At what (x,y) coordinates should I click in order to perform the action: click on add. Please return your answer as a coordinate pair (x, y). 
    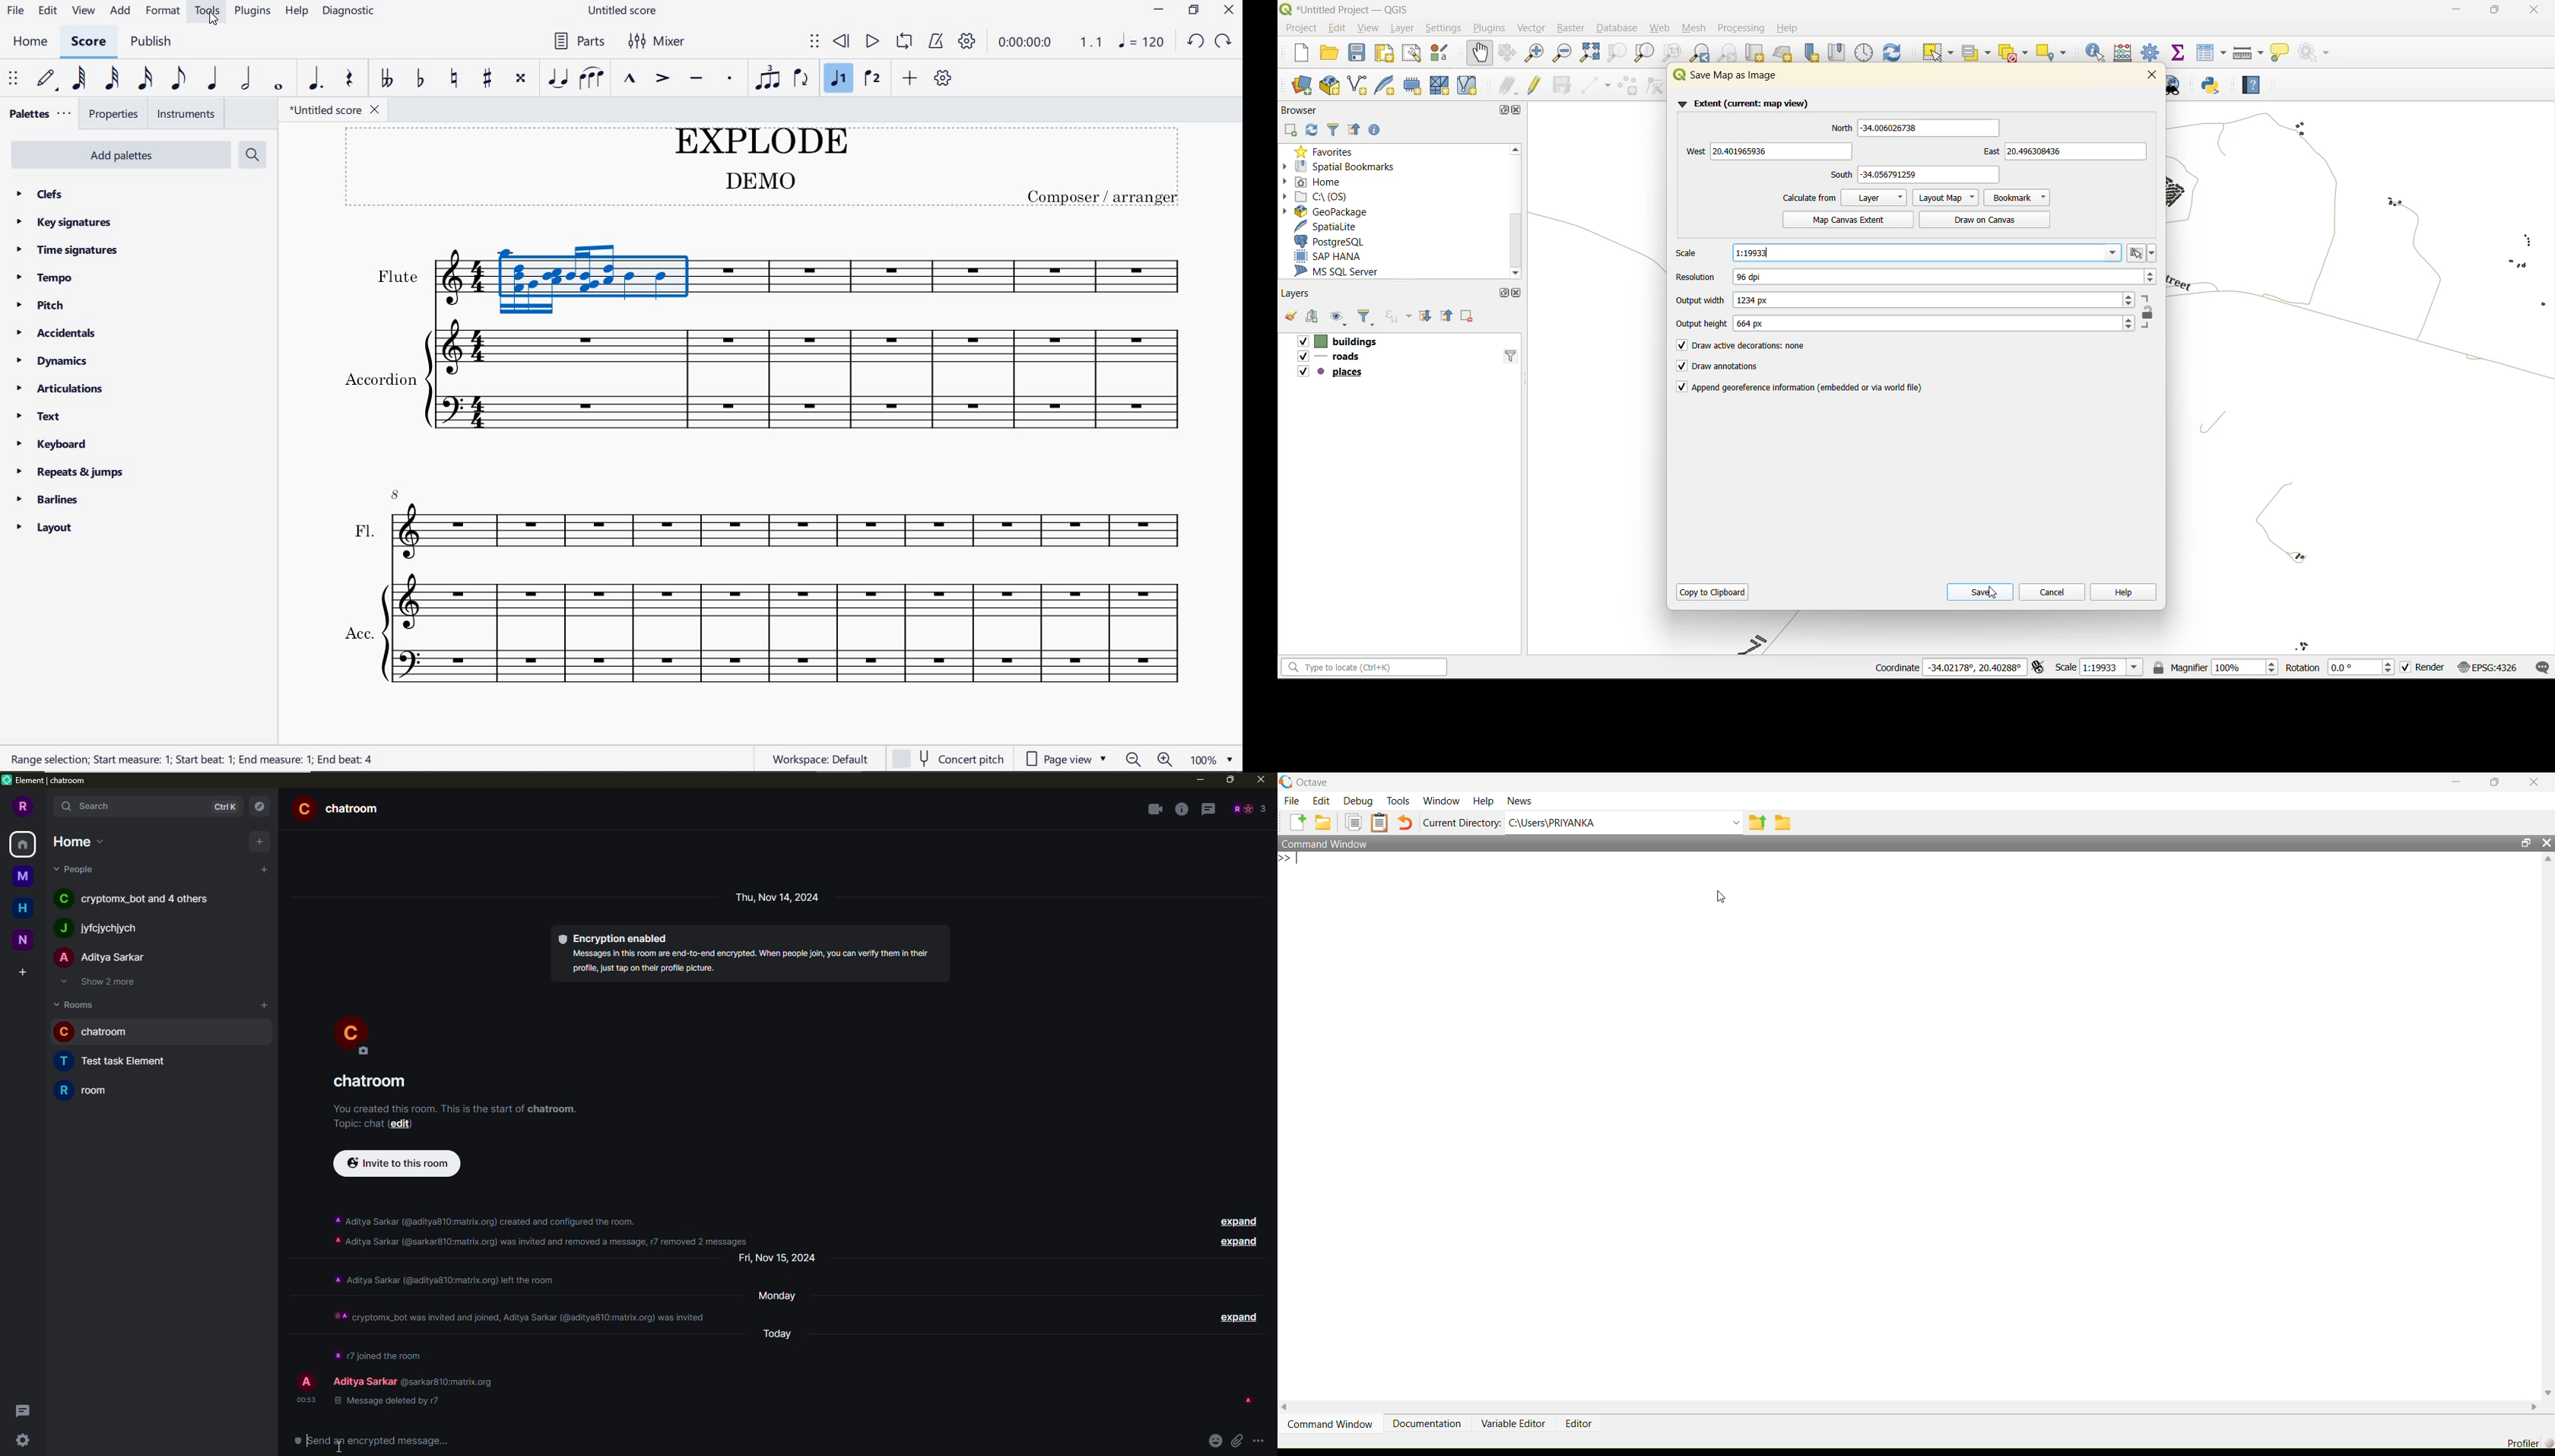
    Looking at the image, I should click on (120, 12).